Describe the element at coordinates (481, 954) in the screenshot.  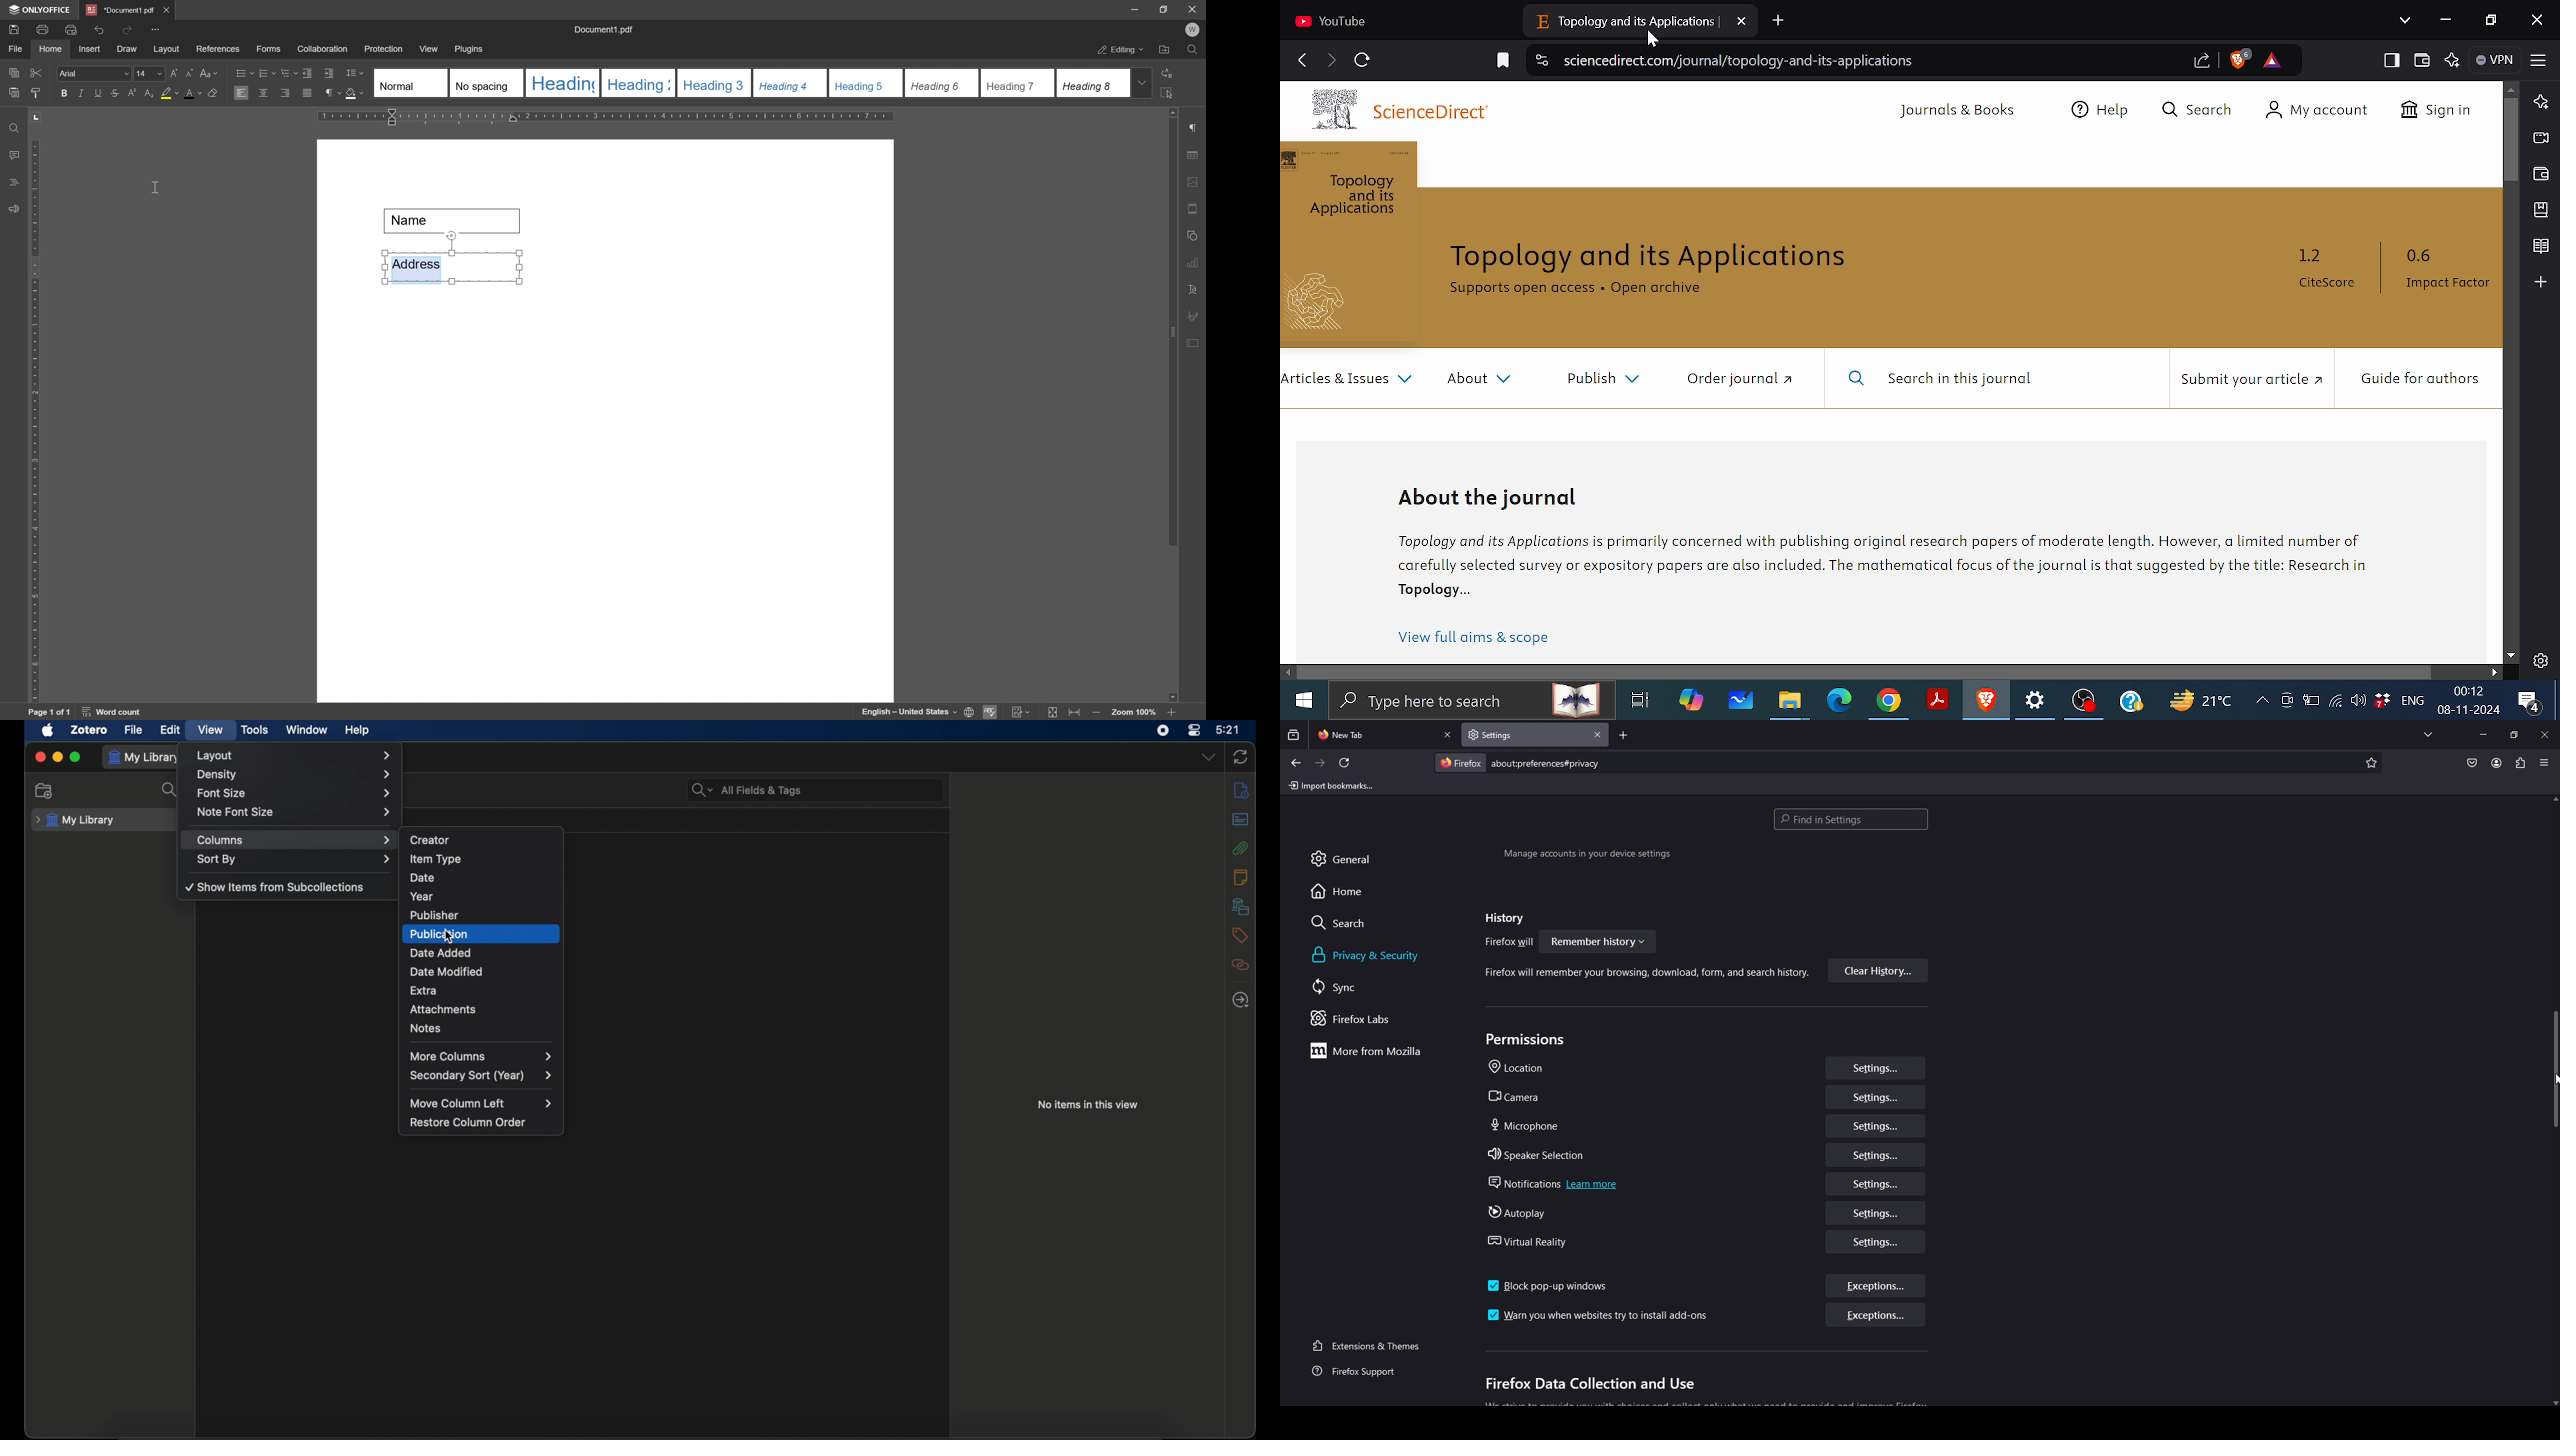
I see `date modified` at that location.